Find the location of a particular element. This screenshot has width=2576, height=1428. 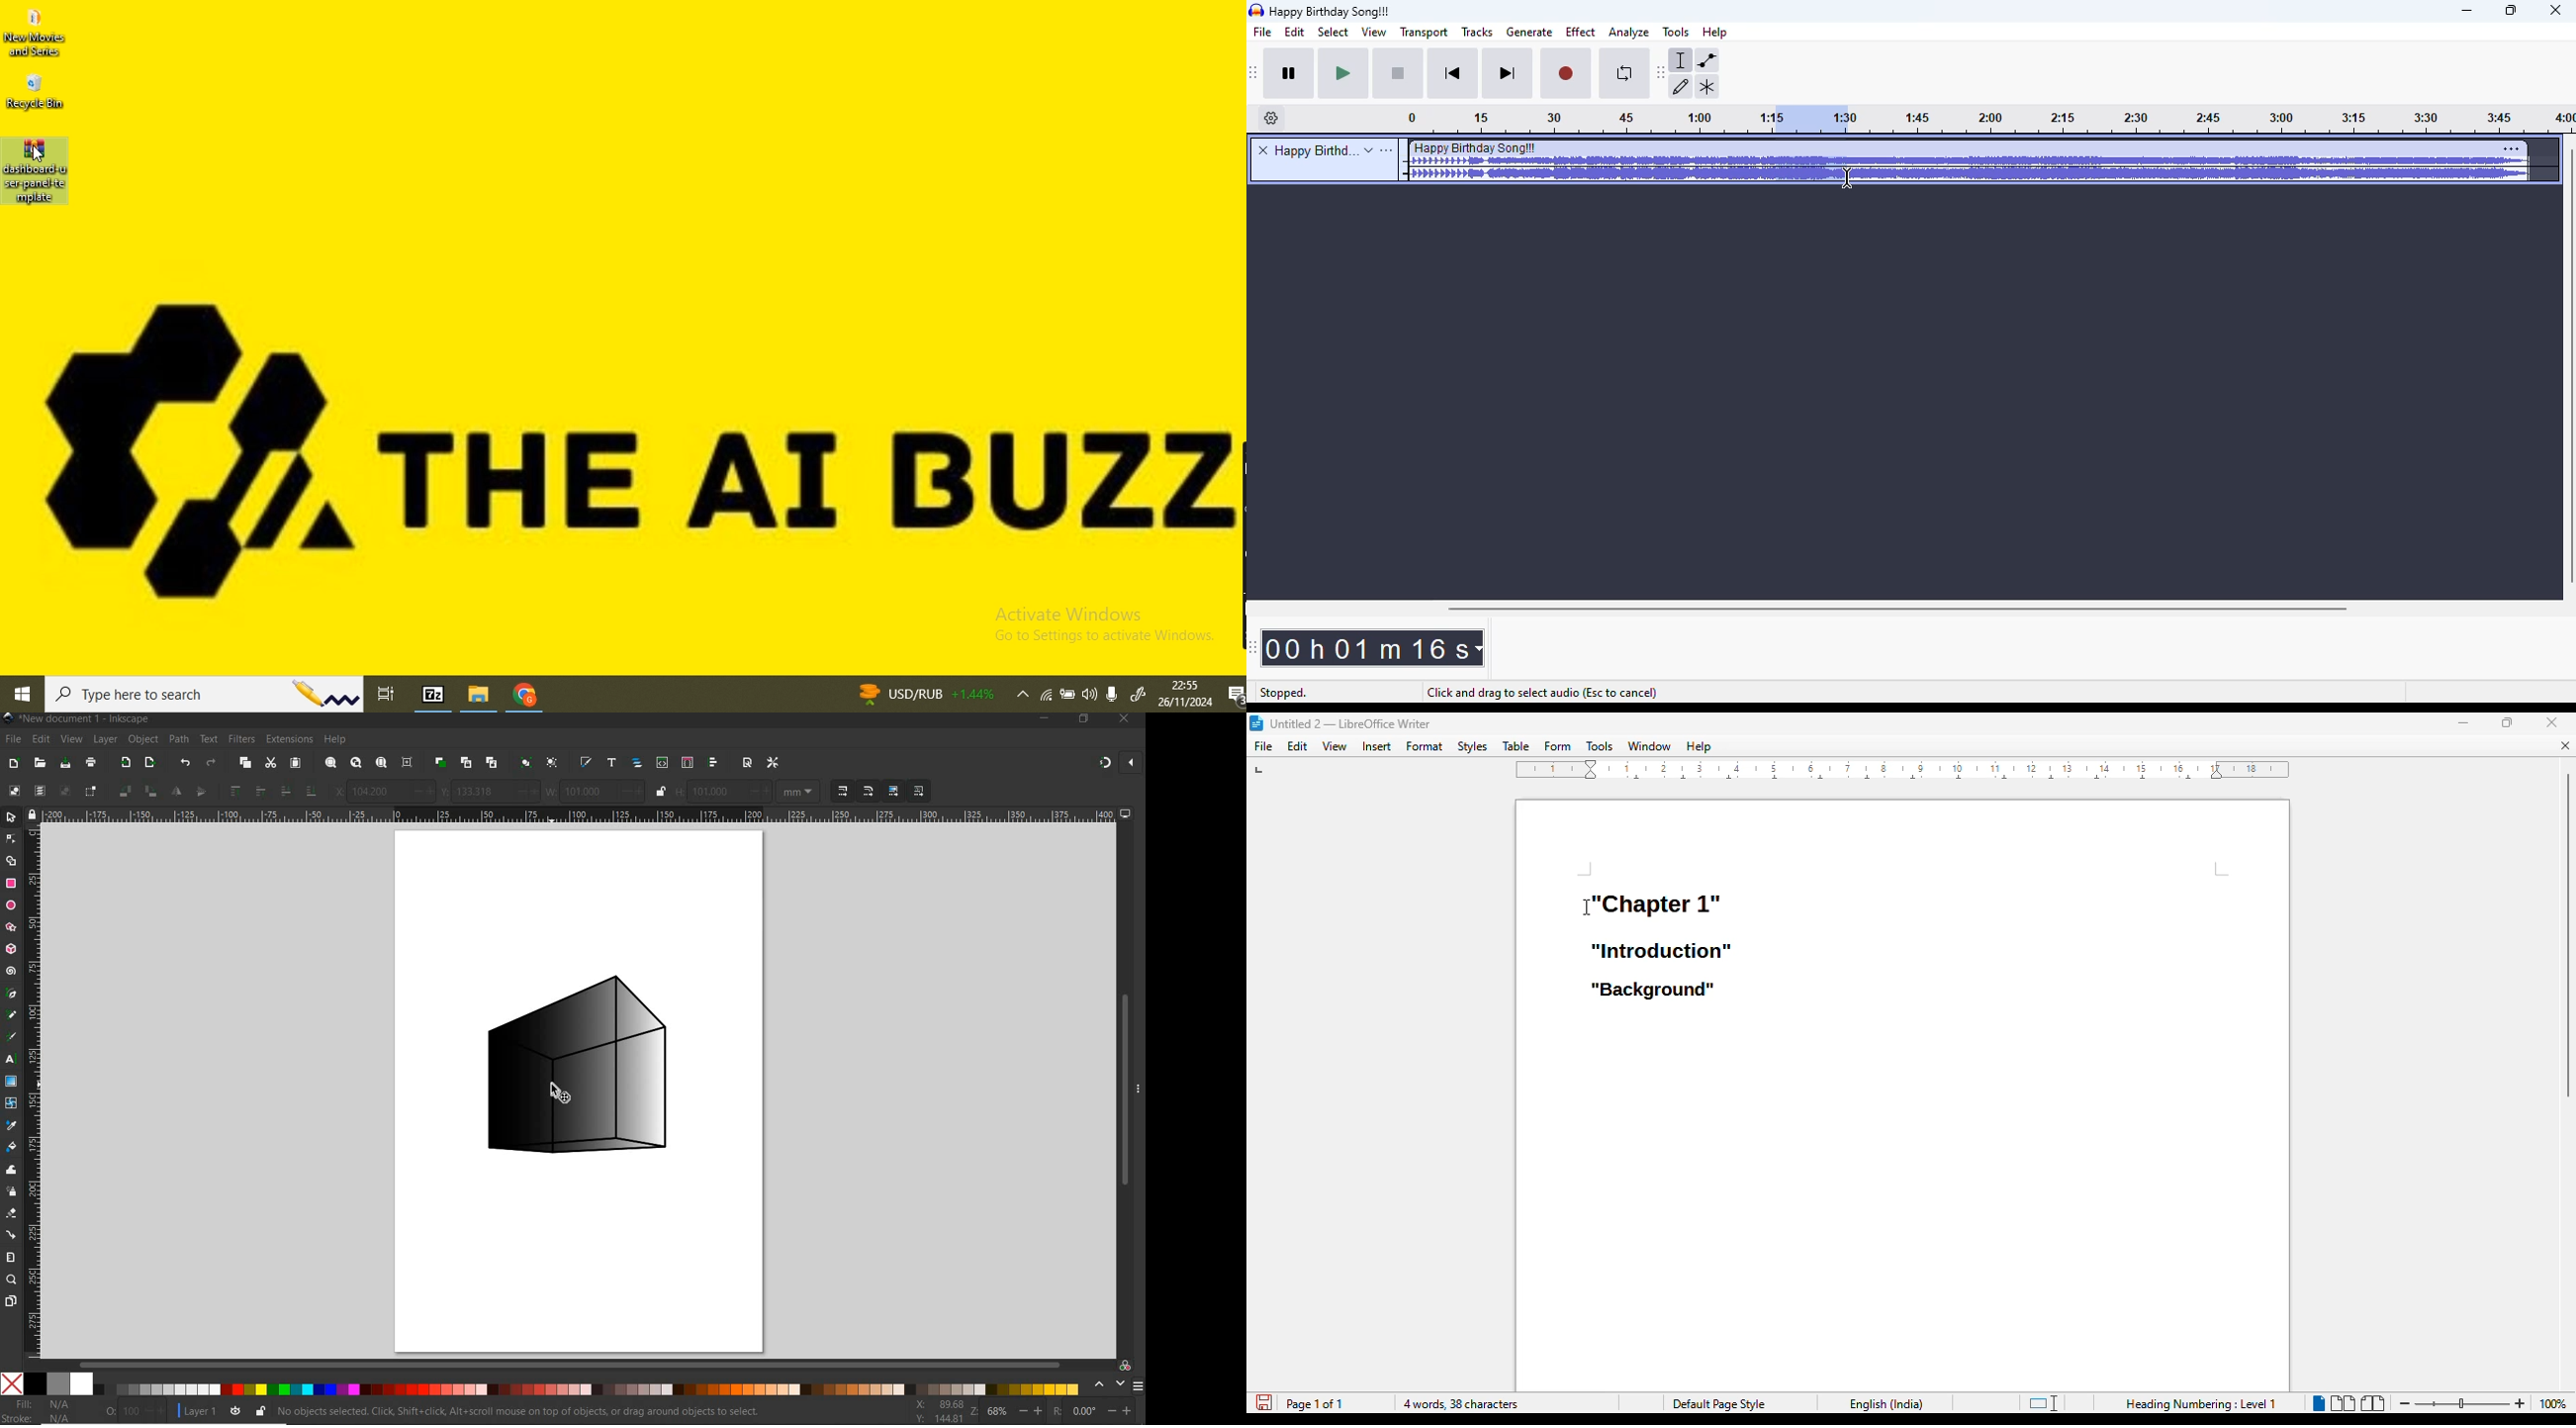

HEIGHT OF SELECTION is located at coordinates (681, 792).